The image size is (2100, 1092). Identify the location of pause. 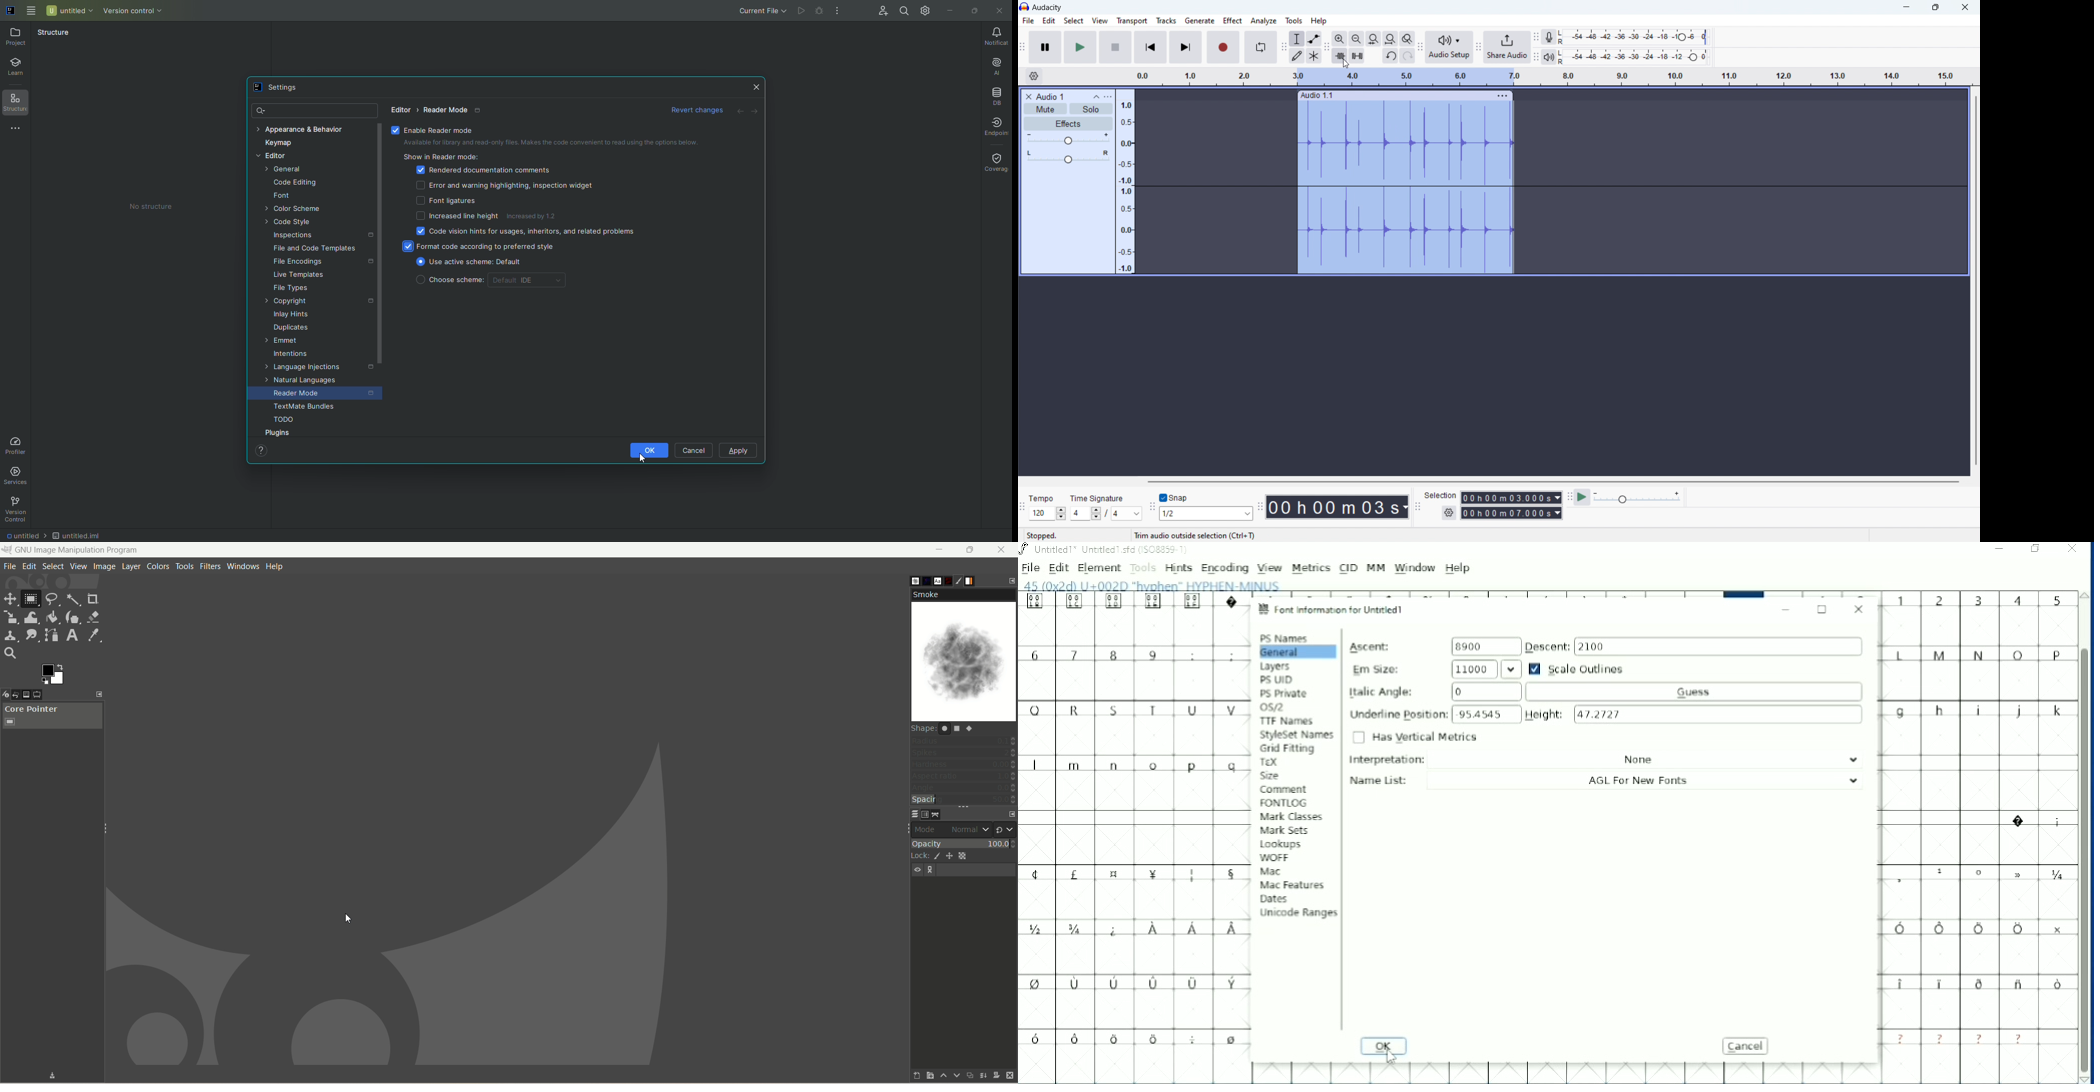
(1045, 48).